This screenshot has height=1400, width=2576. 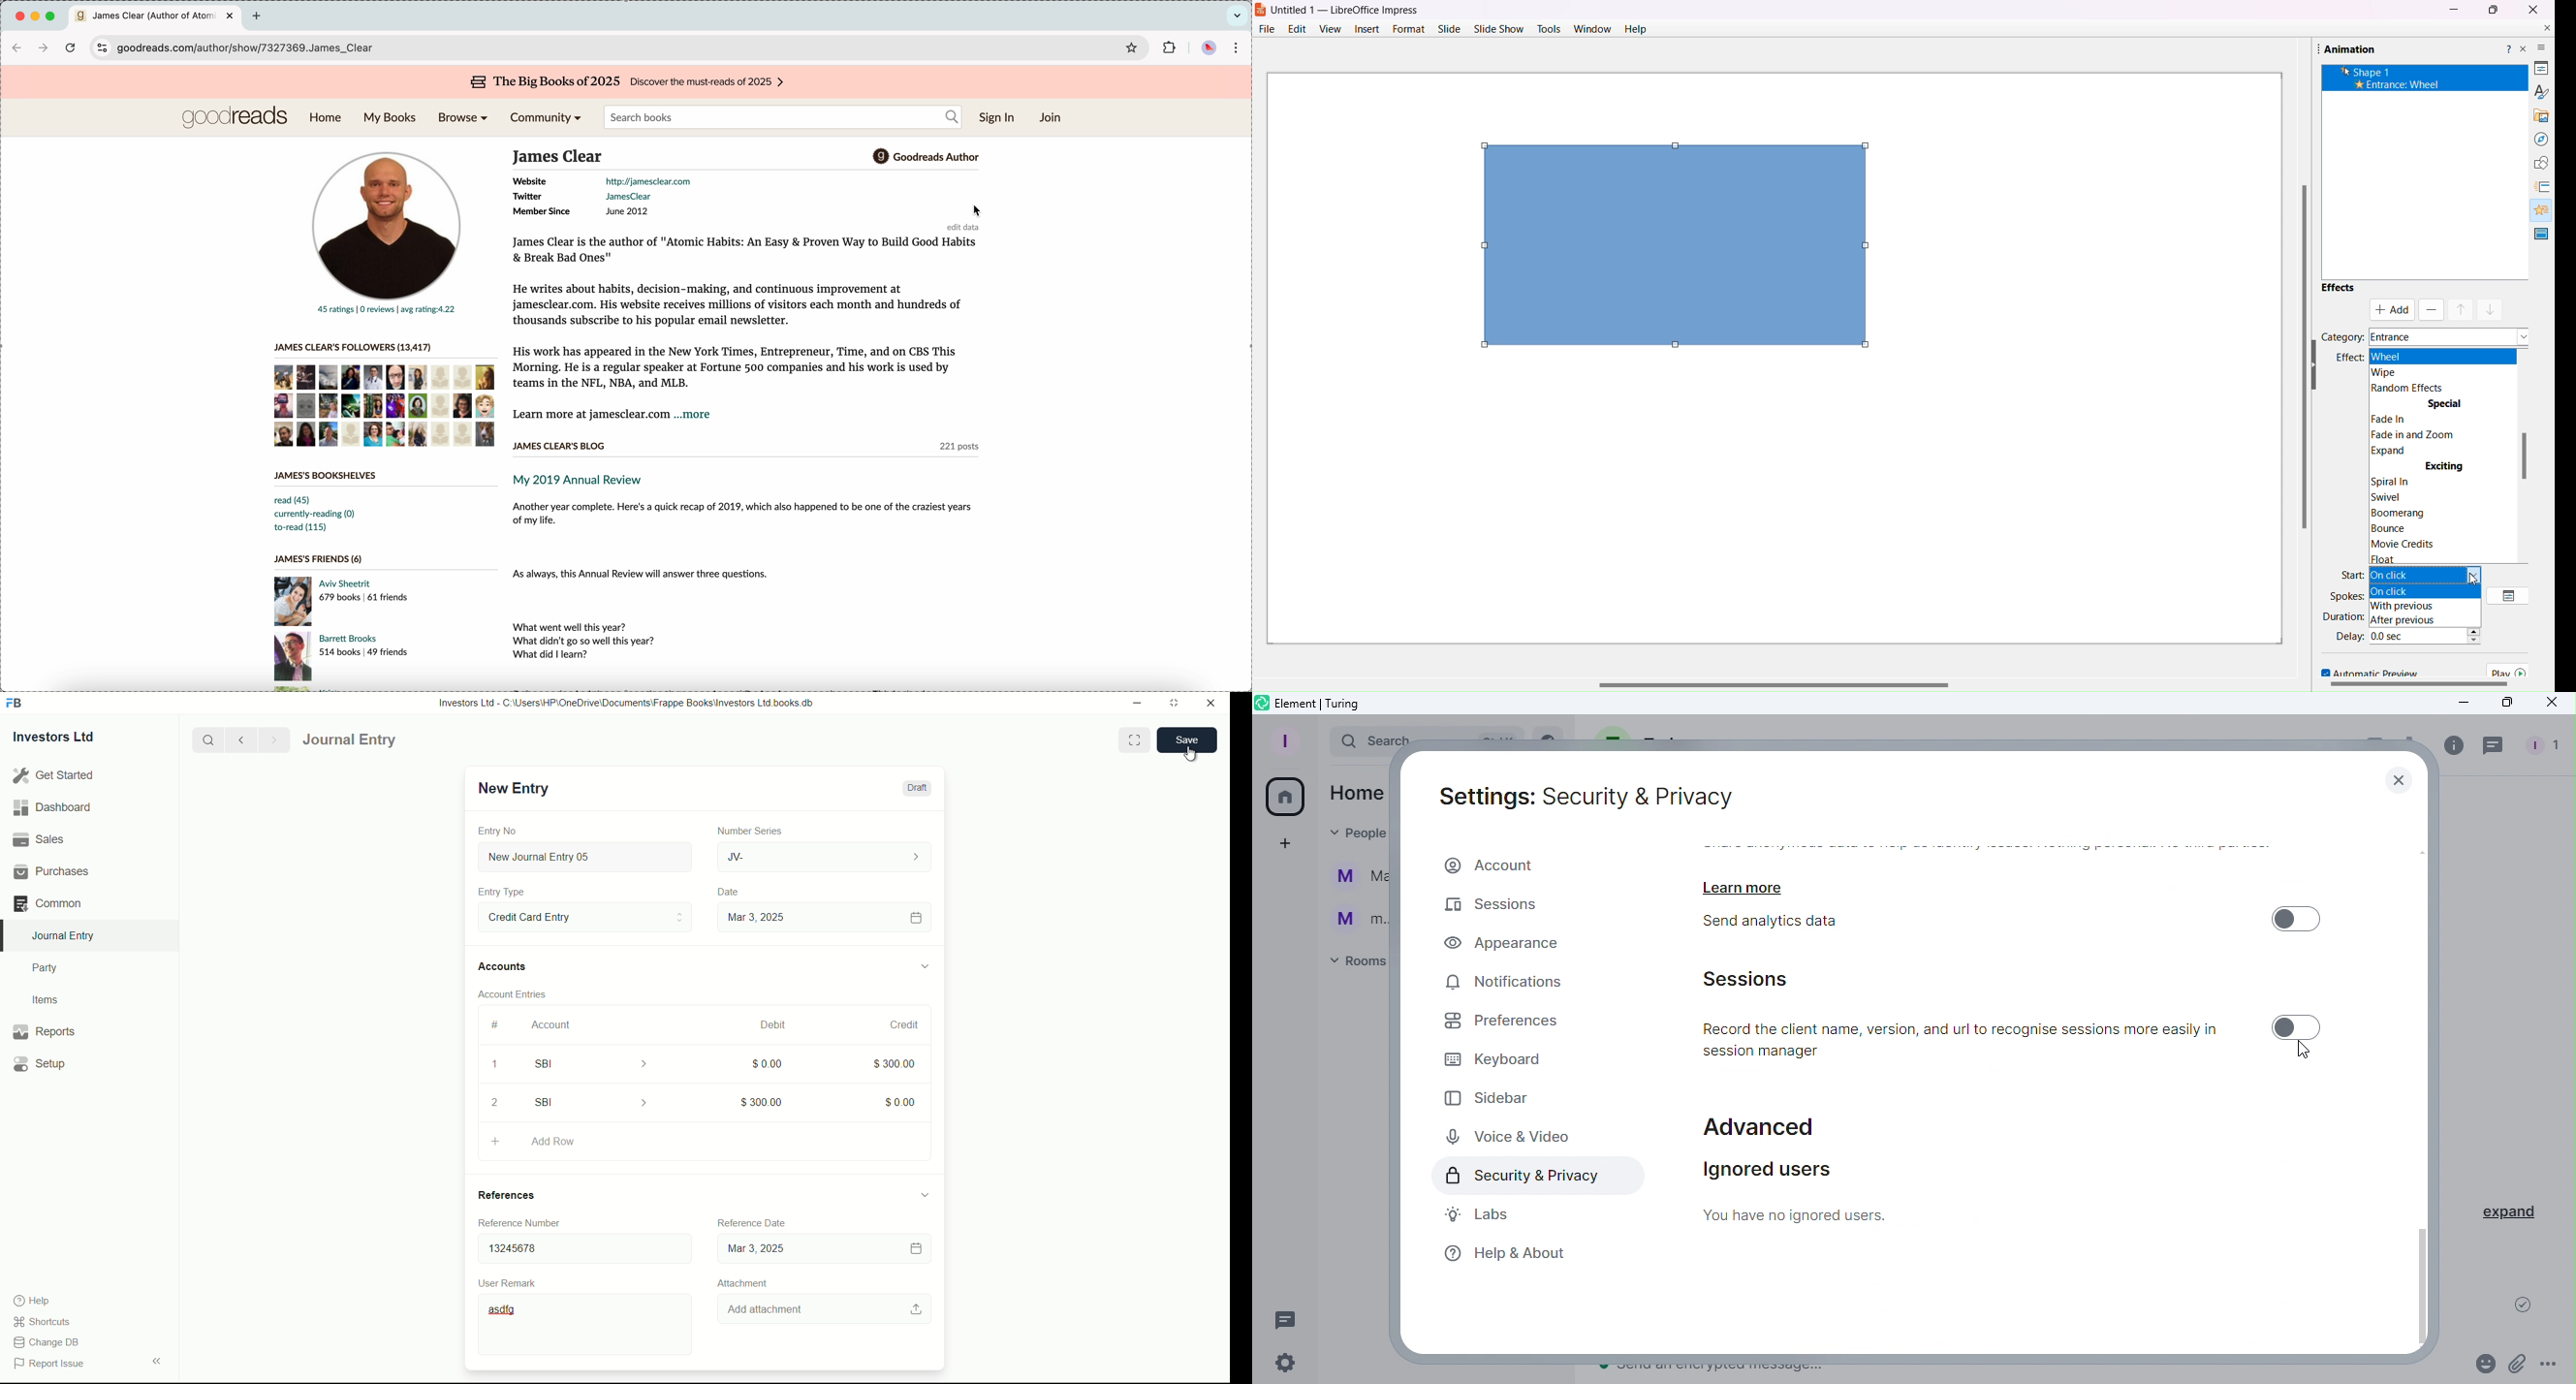 I want to click on Animations, so click(x=2536, y=208).